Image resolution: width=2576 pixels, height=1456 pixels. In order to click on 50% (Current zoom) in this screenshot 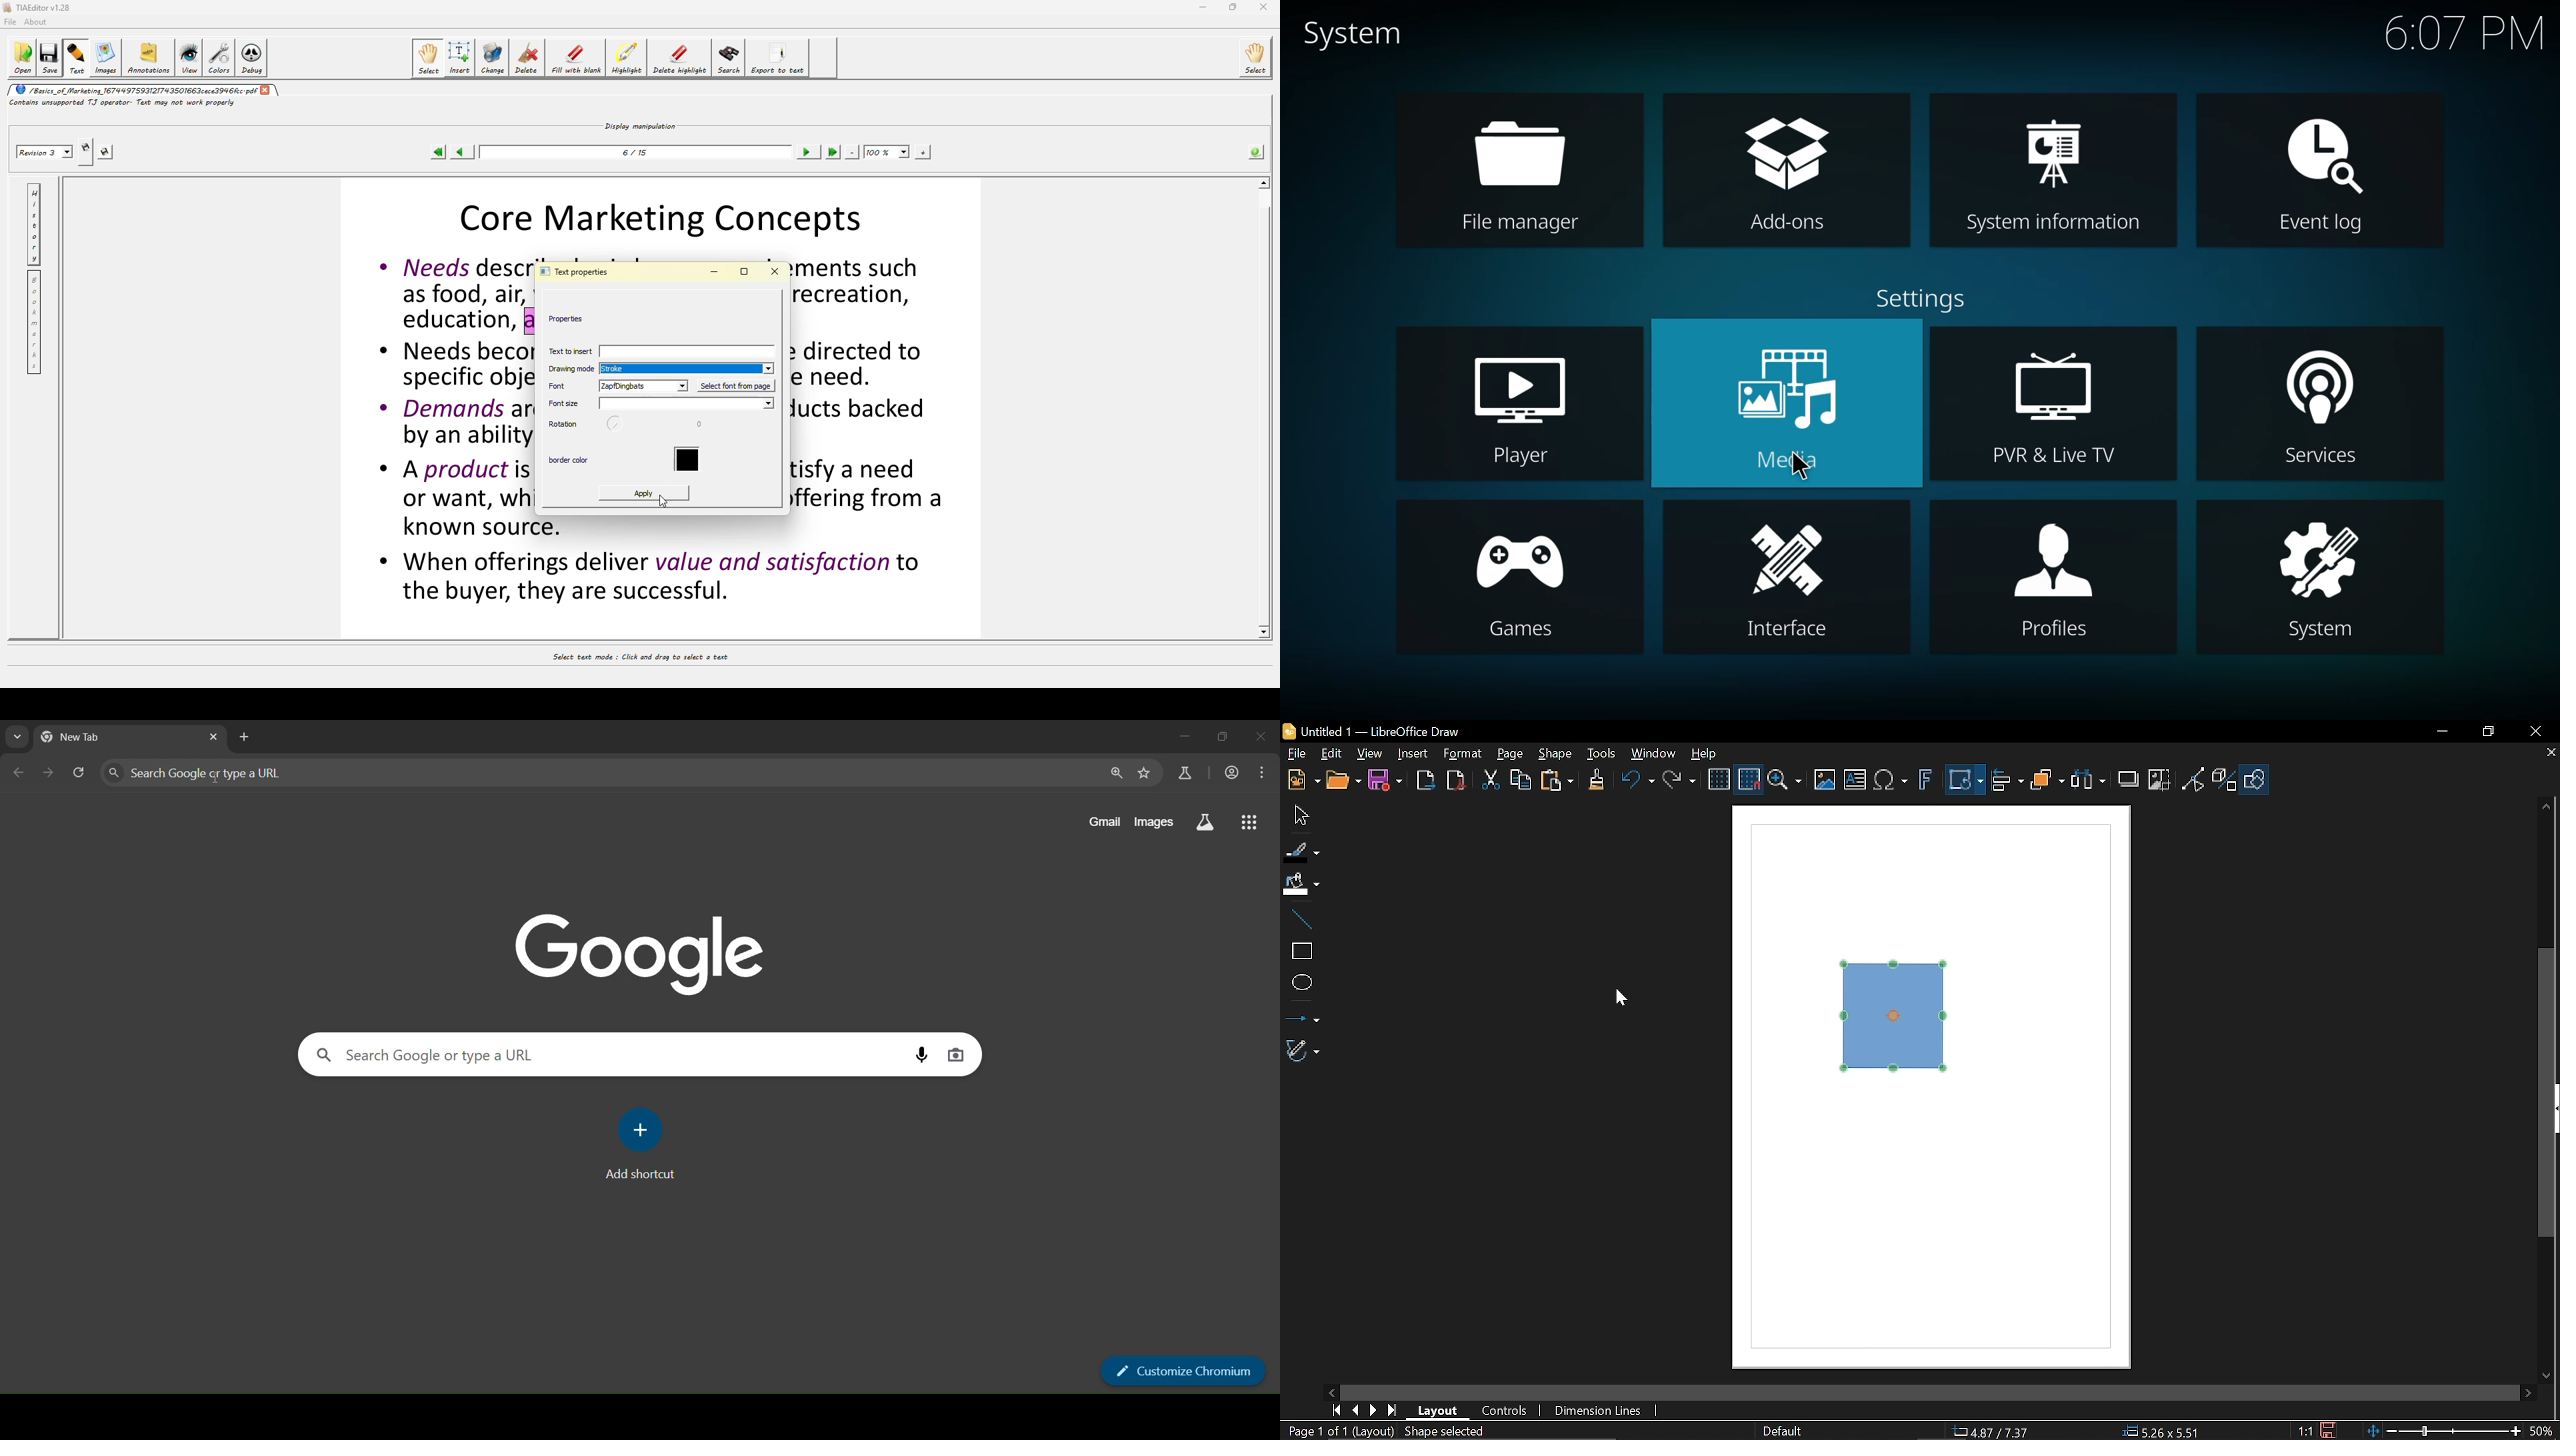, I will do `click(2542, 1429)`.